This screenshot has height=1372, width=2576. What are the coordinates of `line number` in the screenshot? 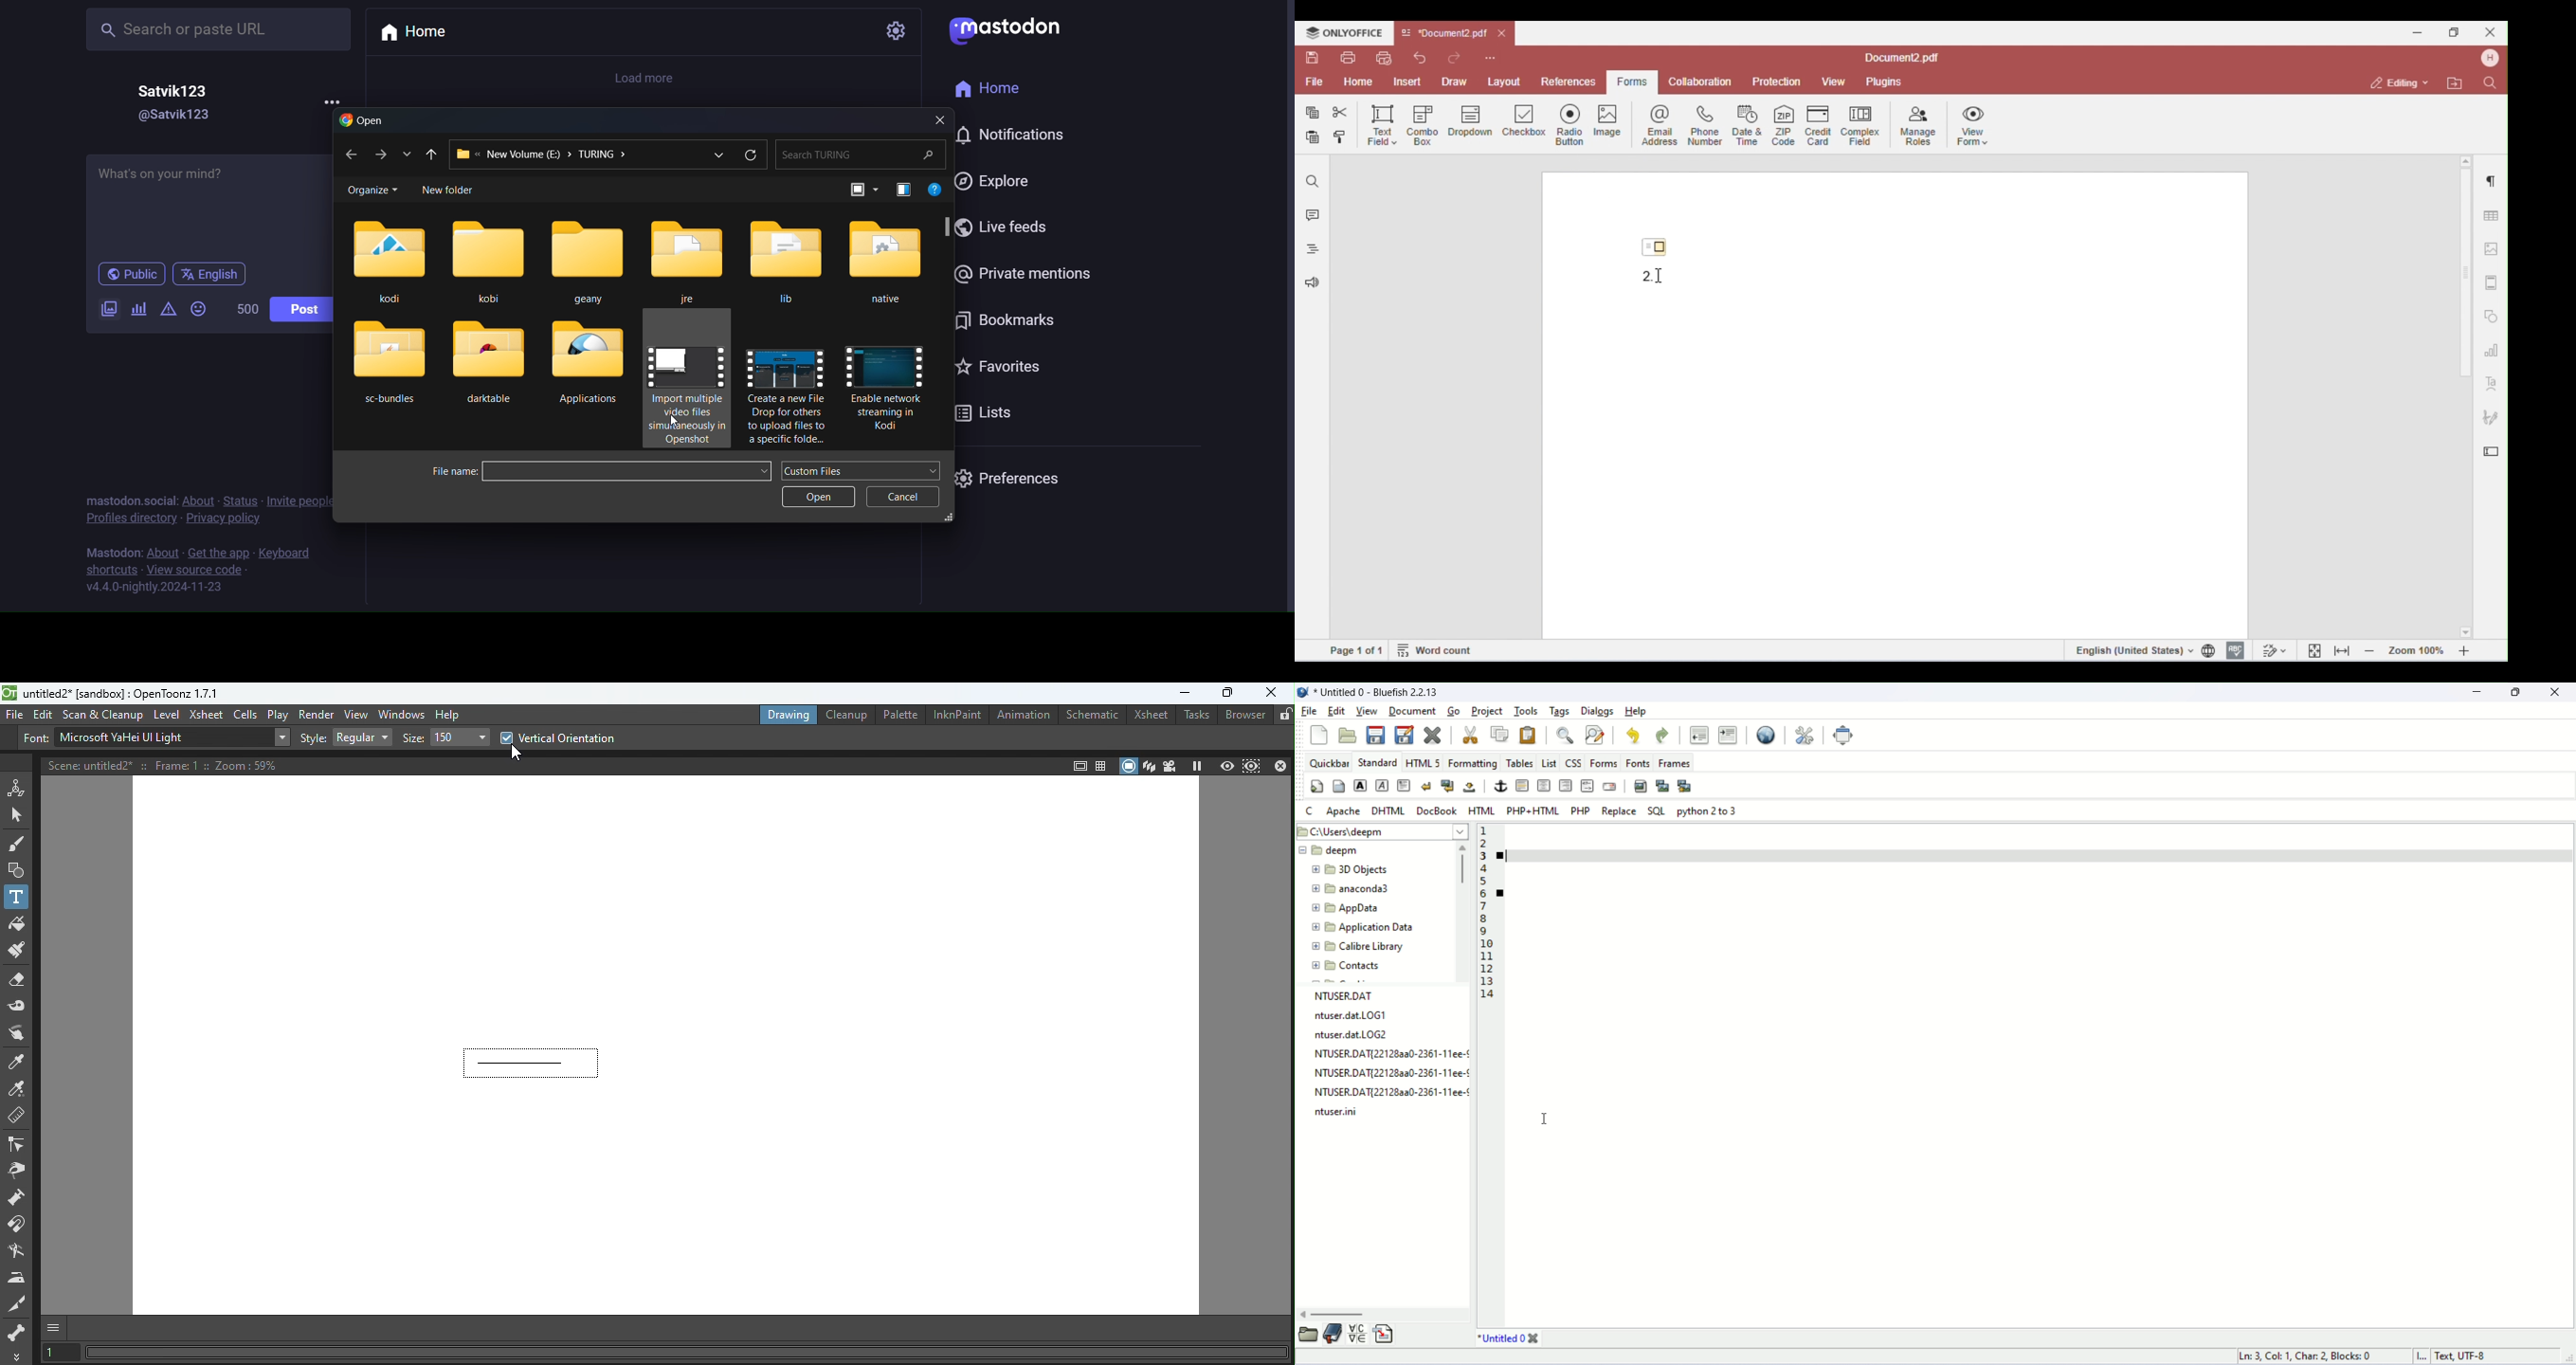 It's located at (1484, 912).